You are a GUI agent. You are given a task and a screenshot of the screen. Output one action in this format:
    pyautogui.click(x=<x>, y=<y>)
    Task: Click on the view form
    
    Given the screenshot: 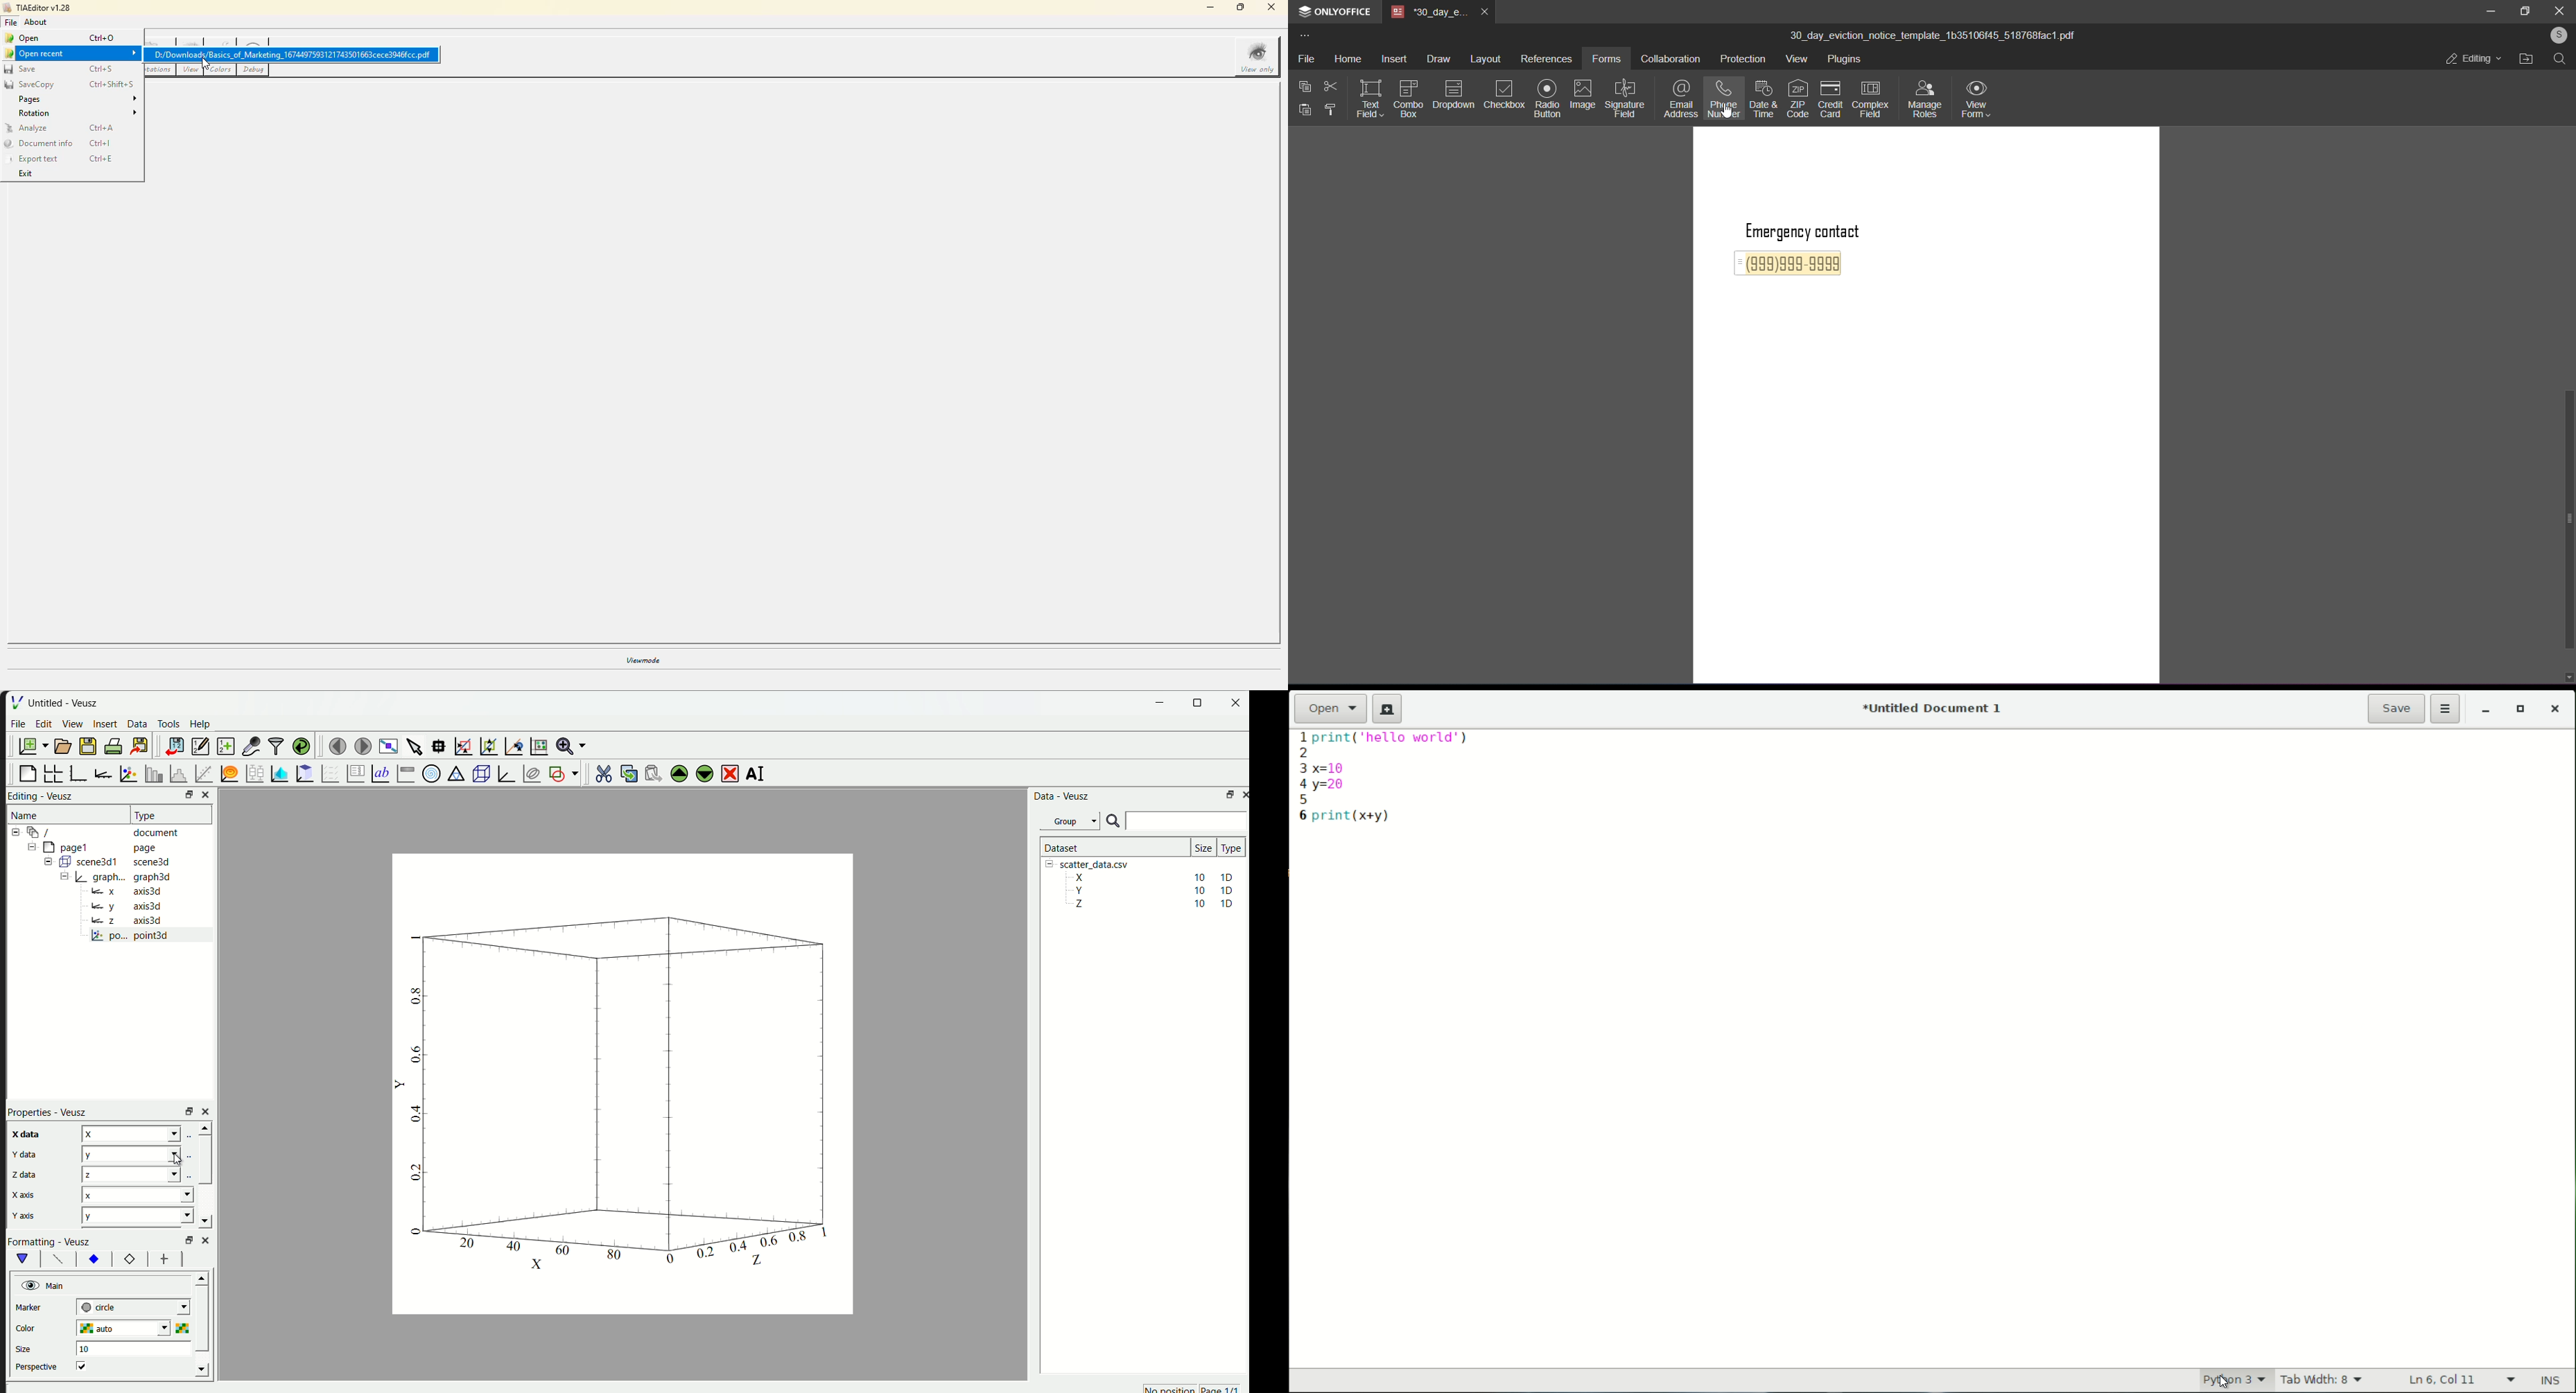 What is the action you would take?
    pyautogui.click(x=1978, y=99)
    